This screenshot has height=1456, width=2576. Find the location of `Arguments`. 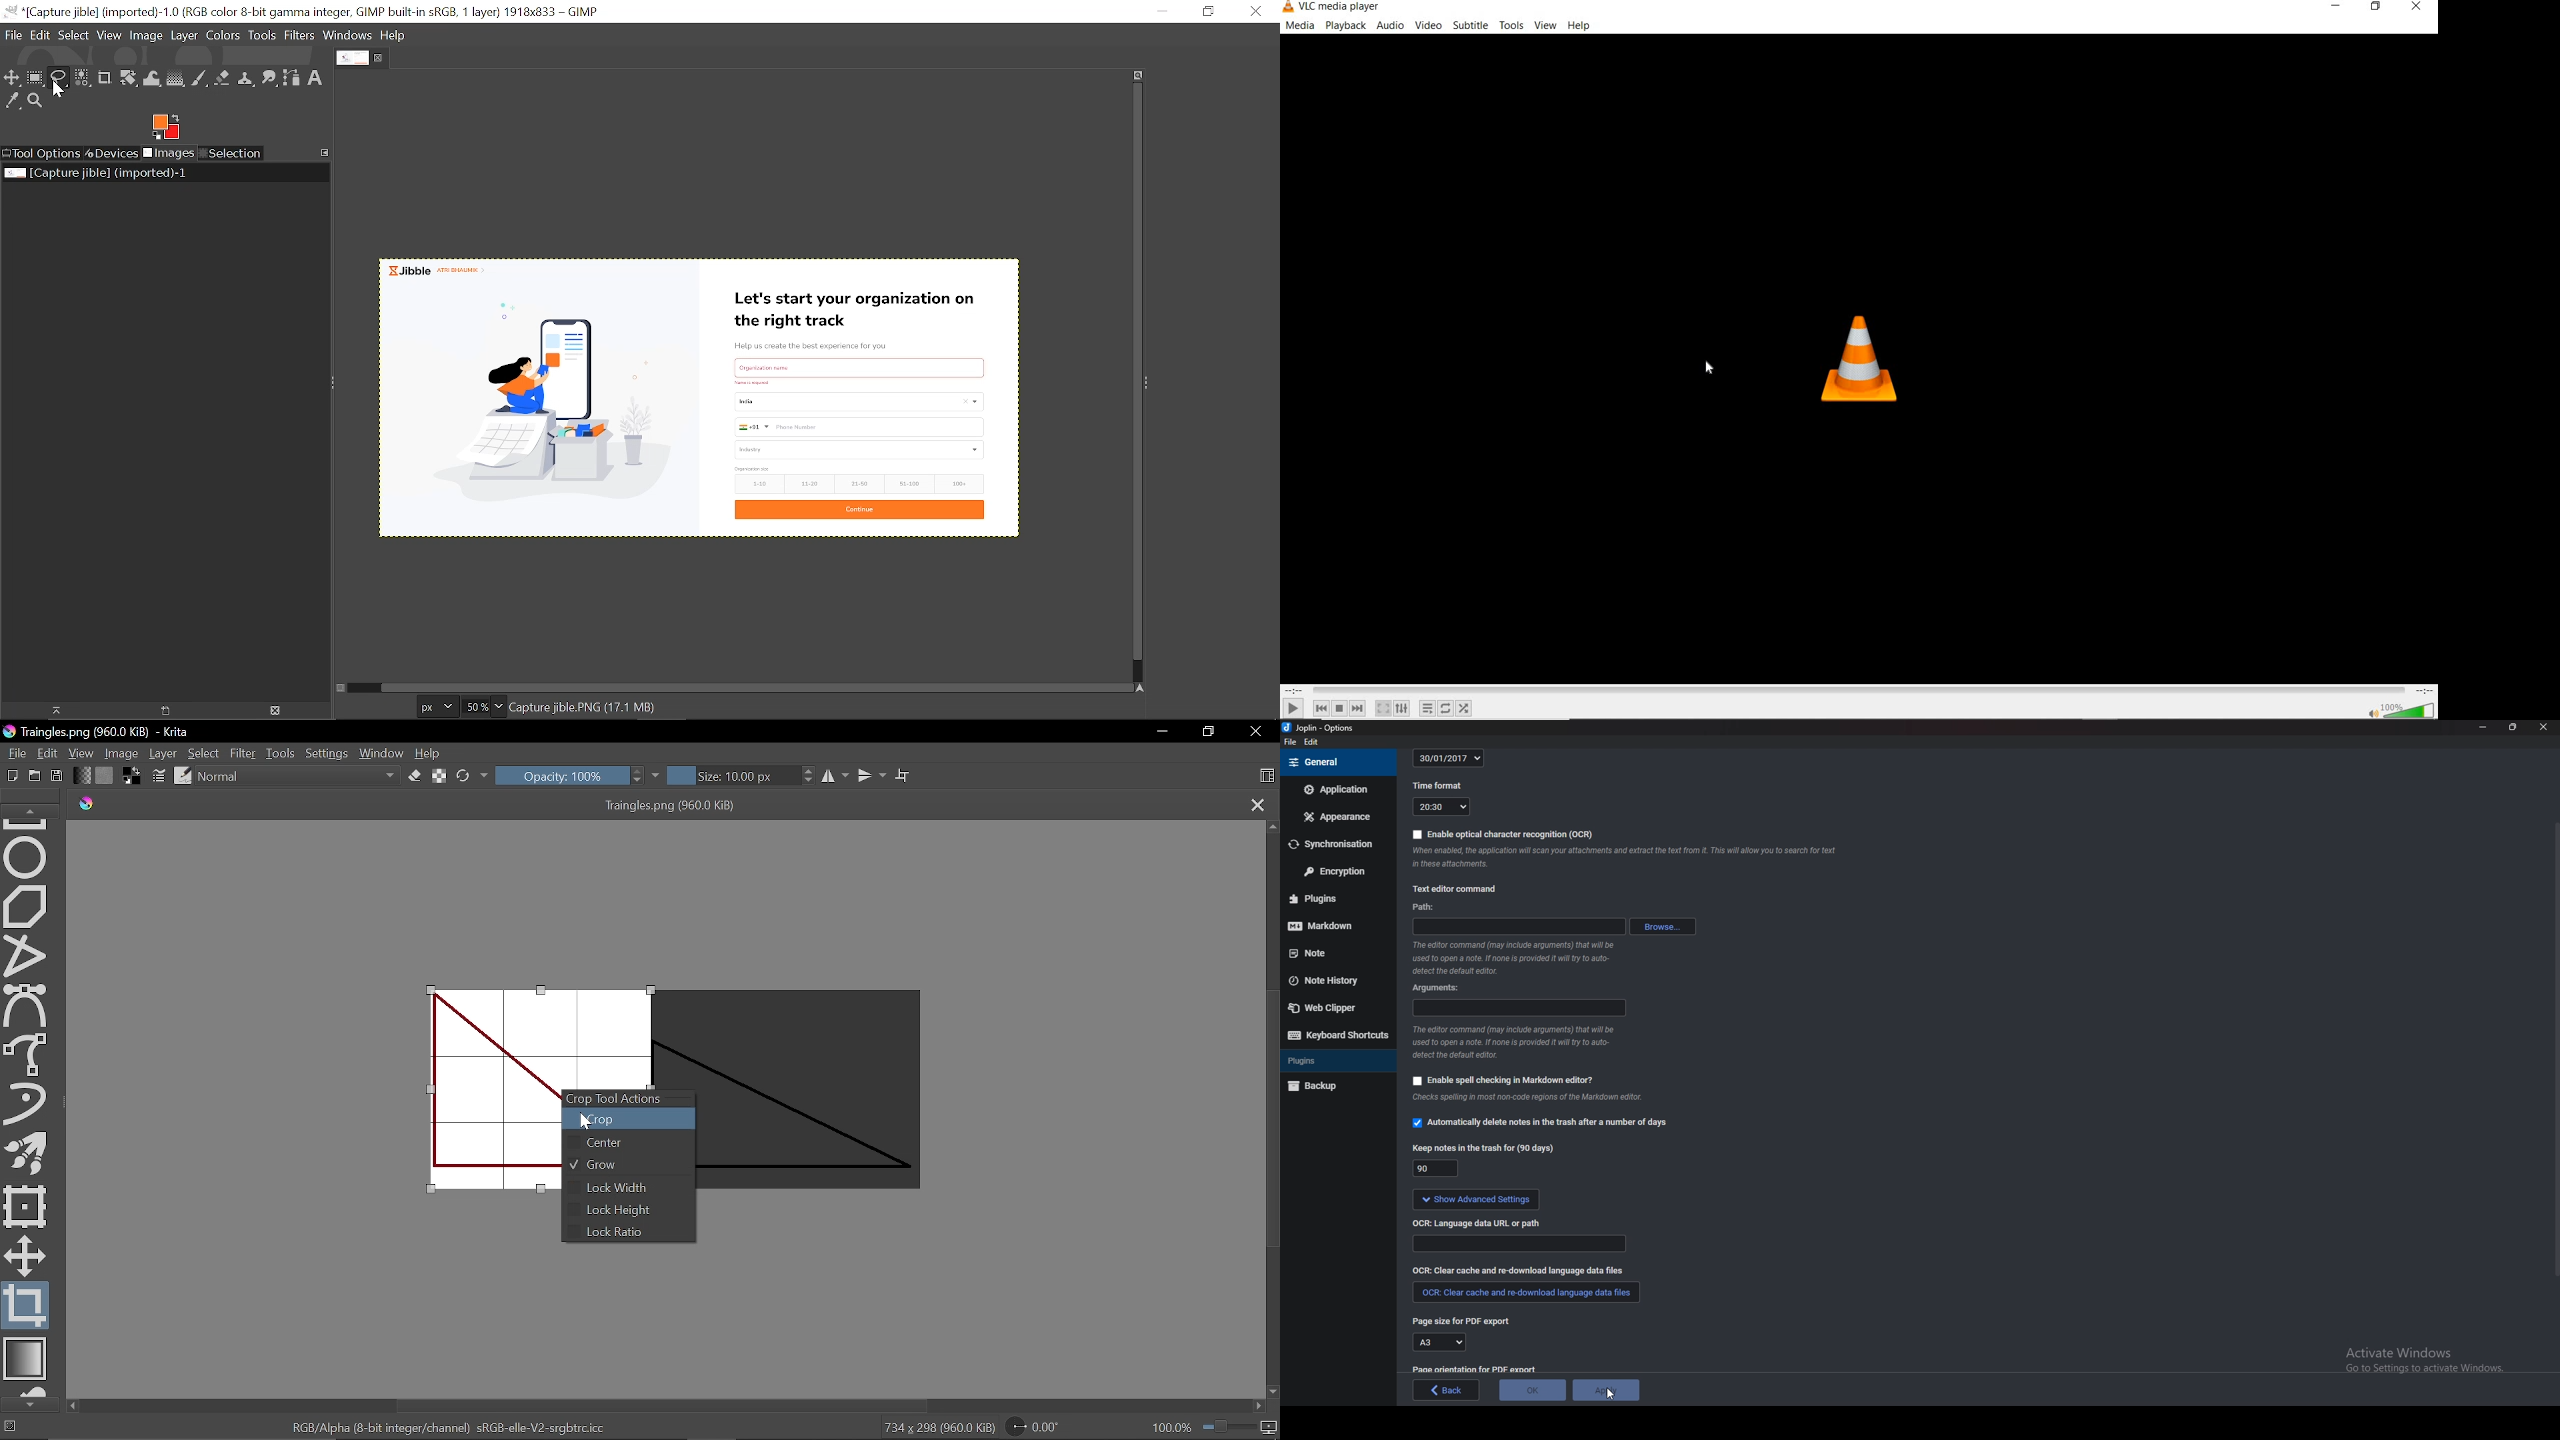

Arguments is located at coordinates (1437, 988).